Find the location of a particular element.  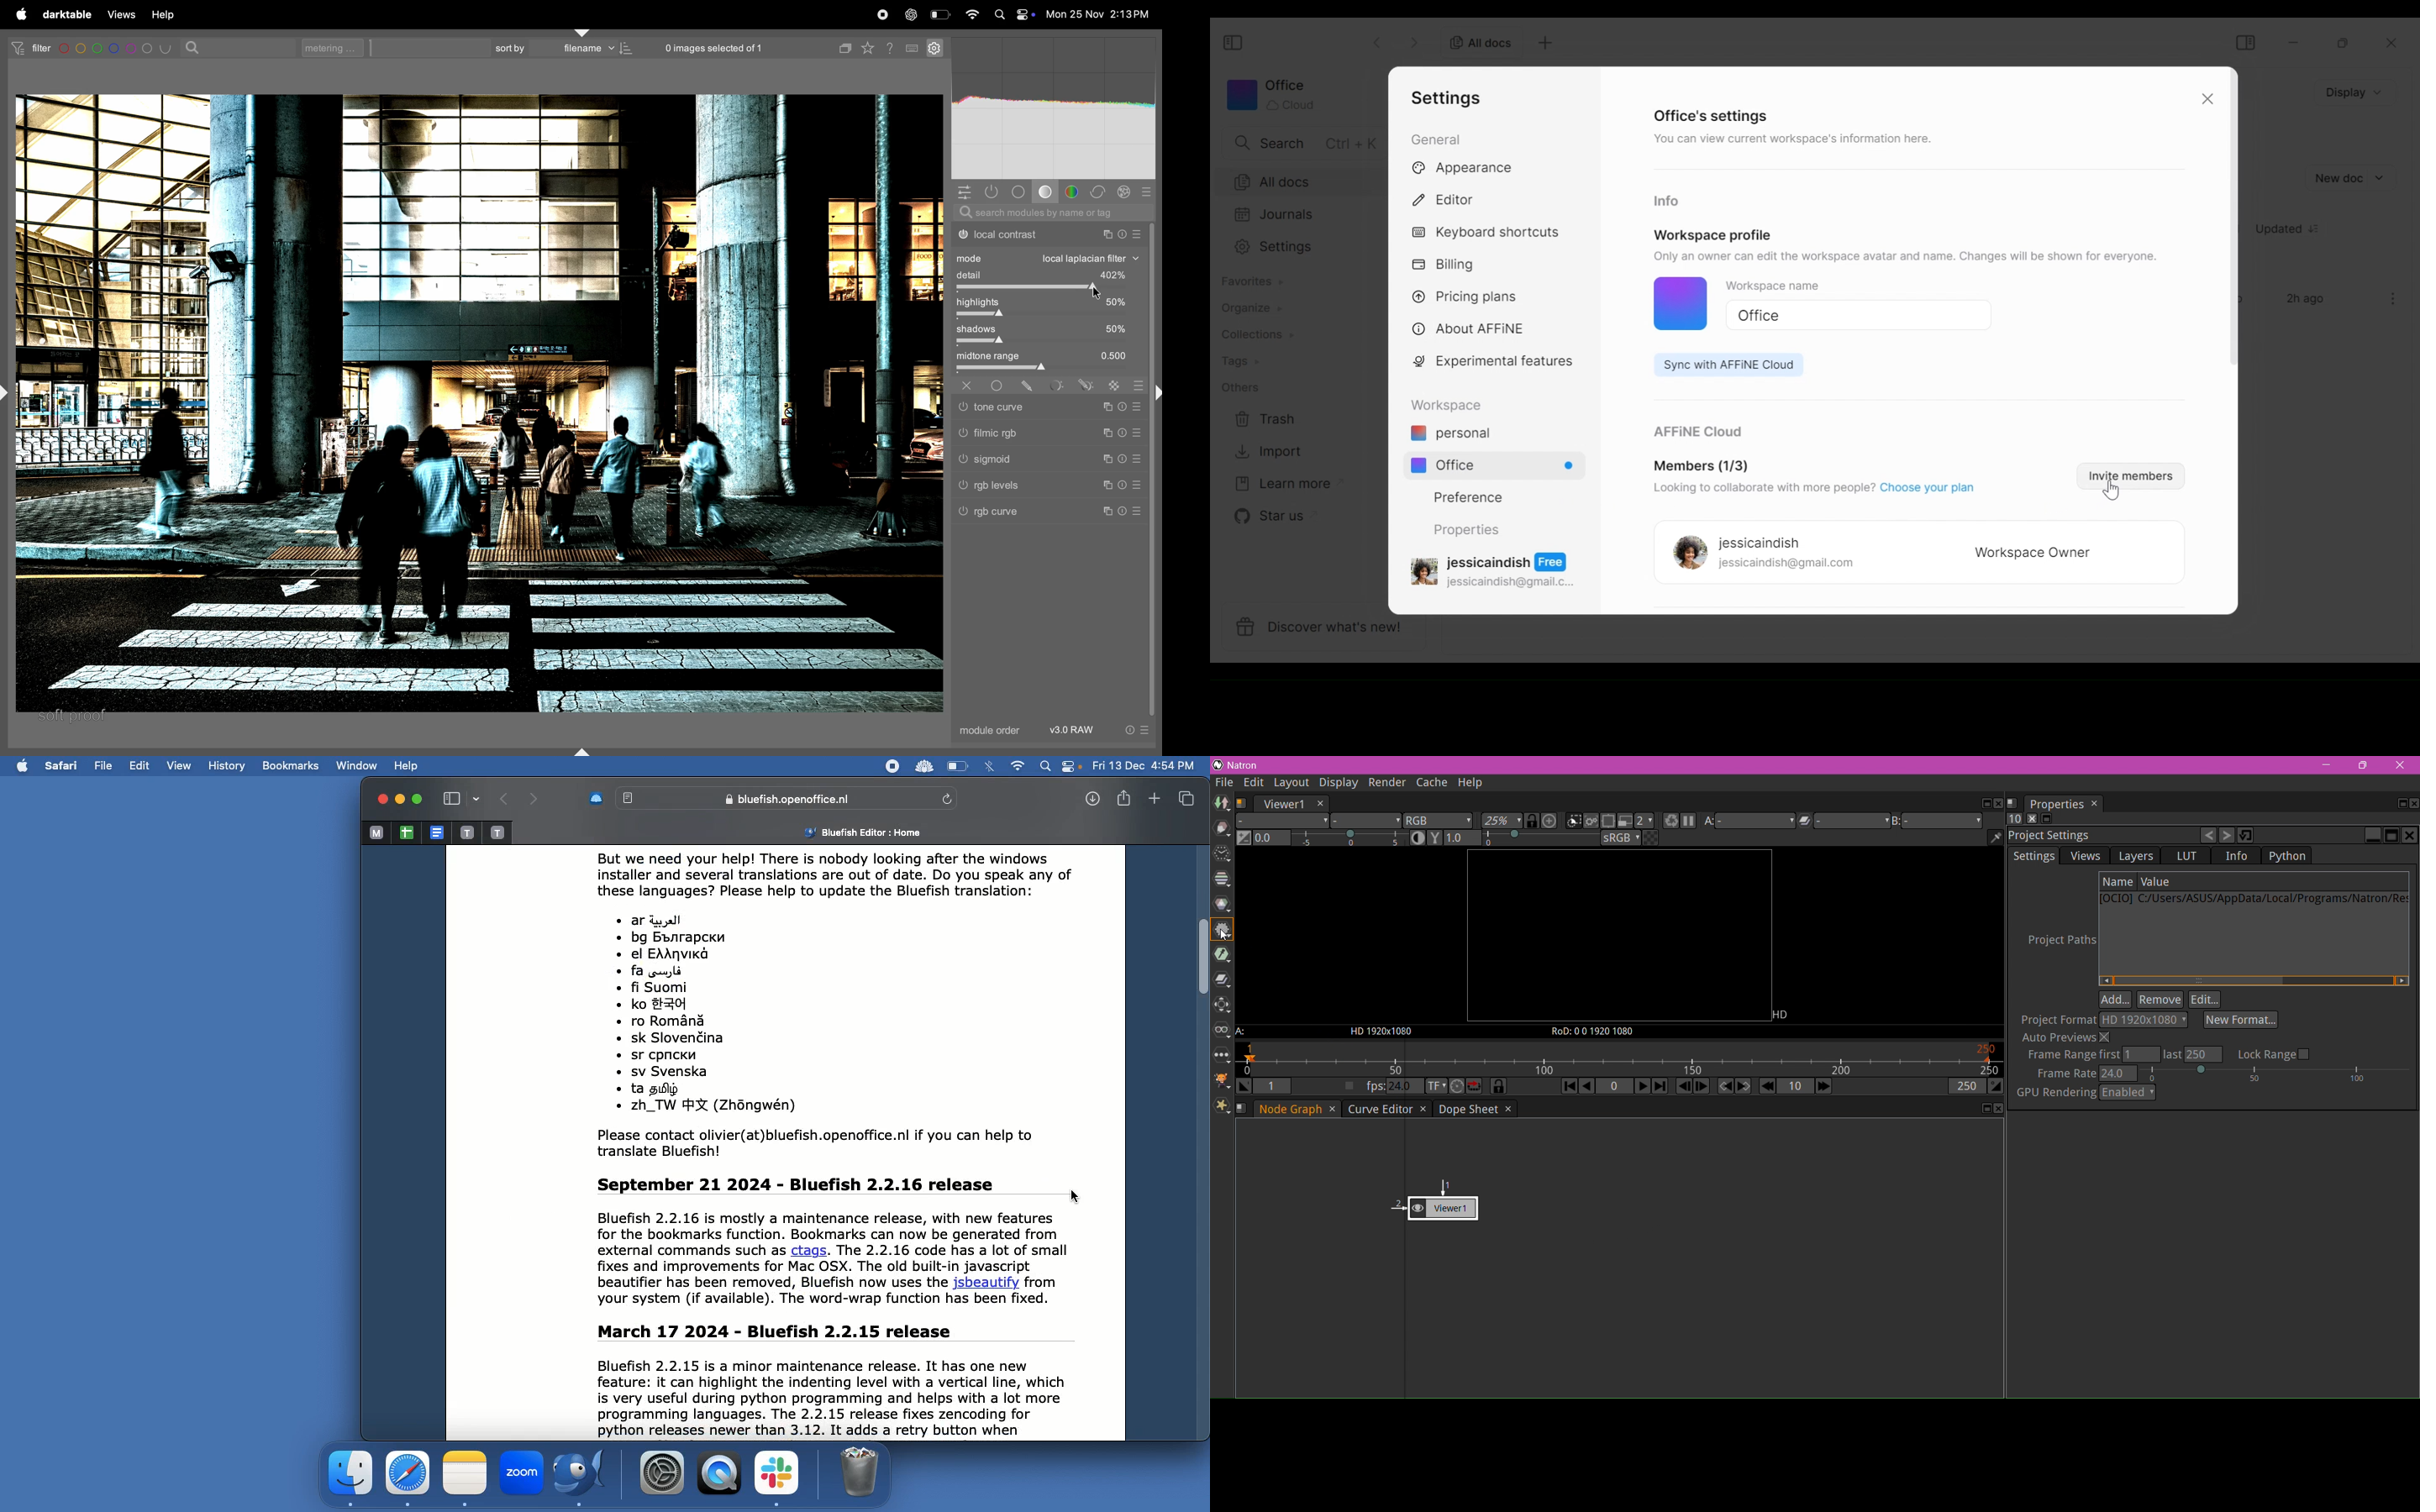

restore is located at coordinates (2344, 43).